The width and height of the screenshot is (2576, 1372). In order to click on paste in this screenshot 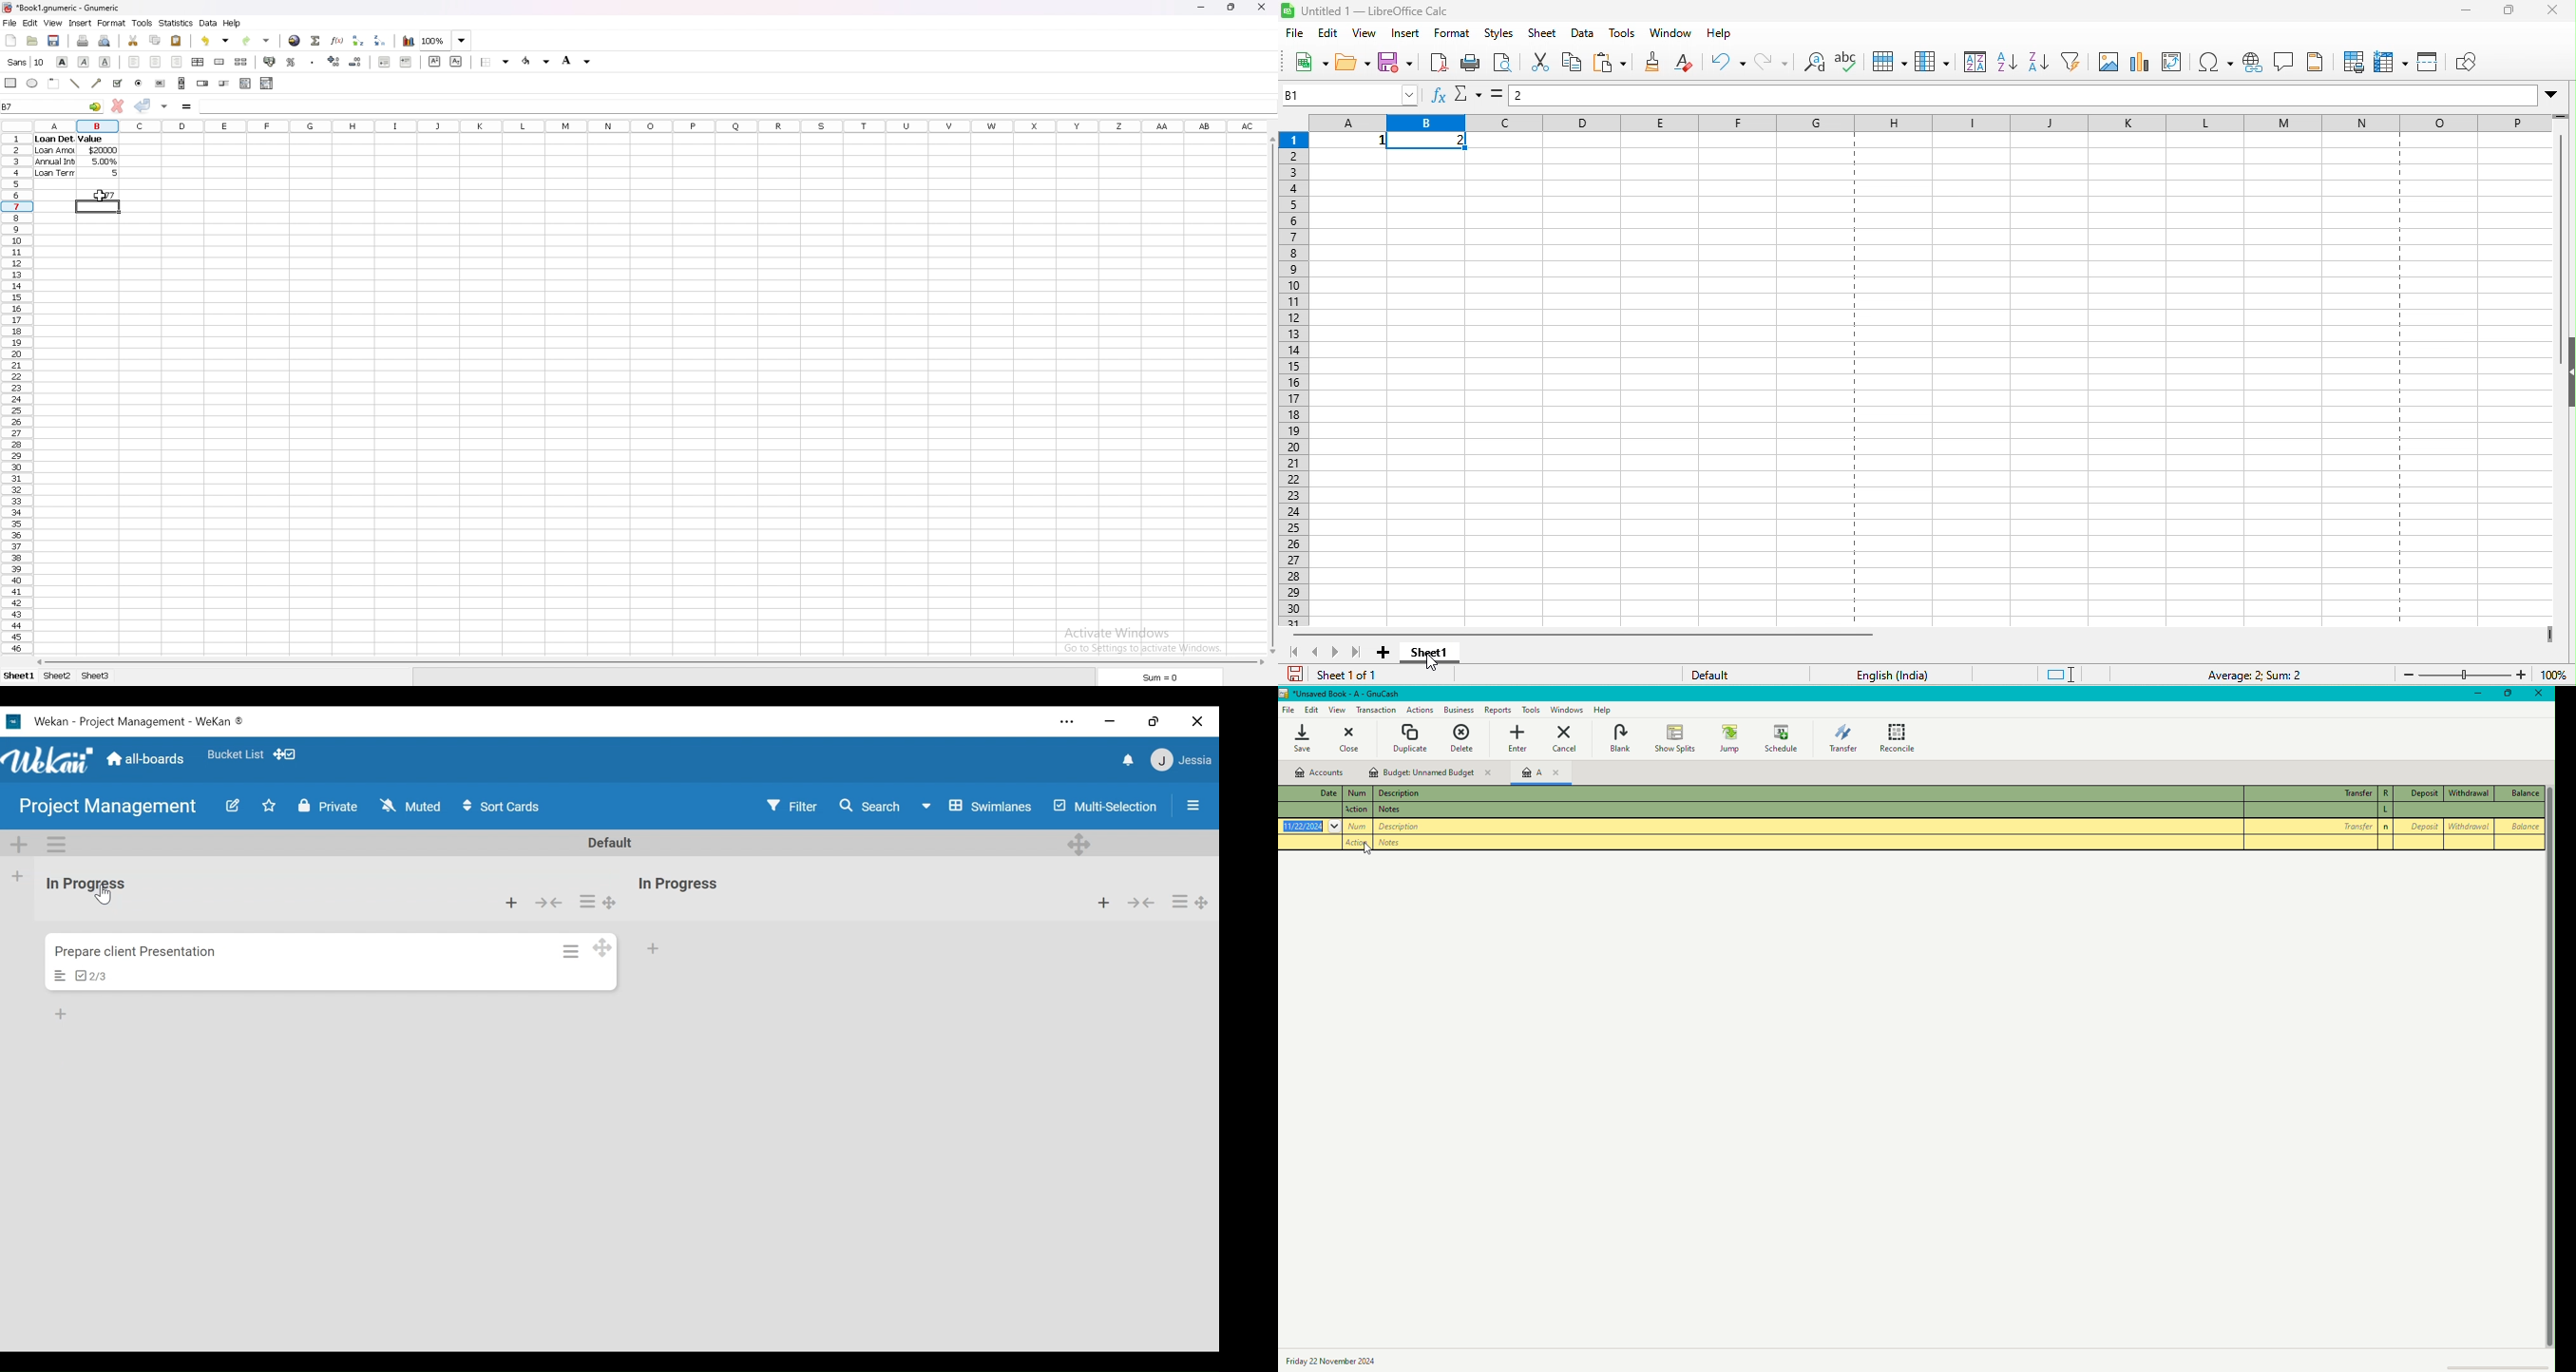, I will do `click(1611, 62)`.